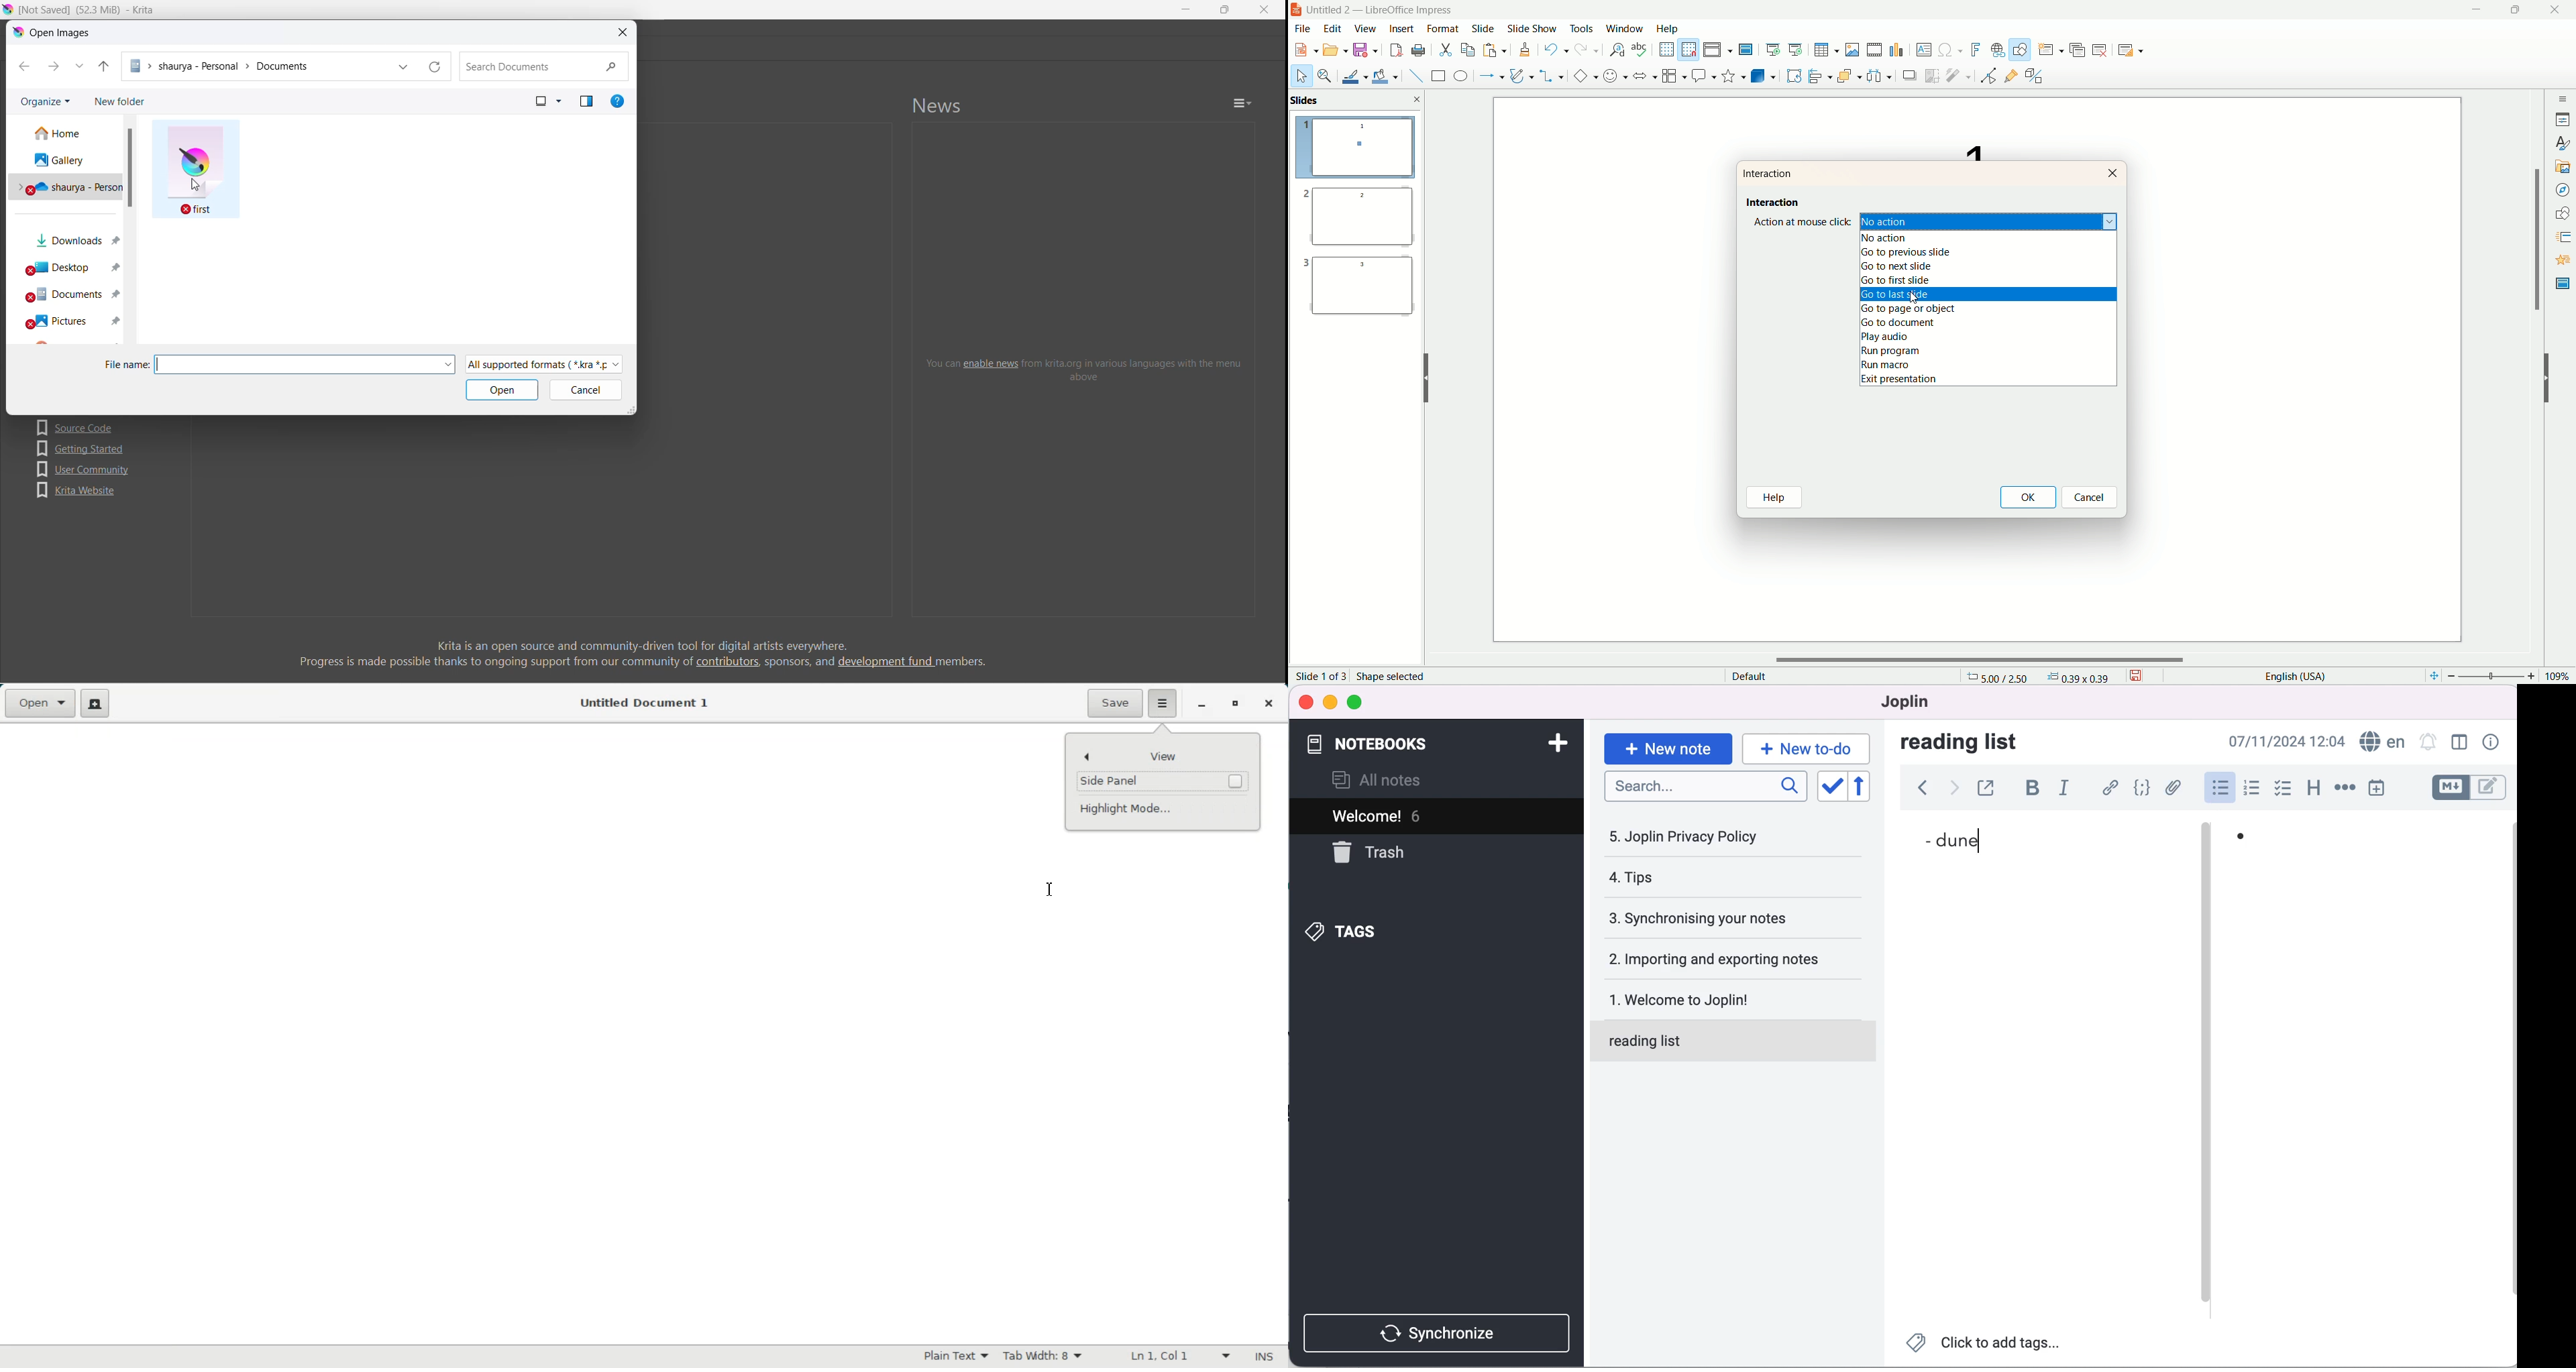 Image resolution: width=2576 pixels, height=1372 pixels. Describe the element at coordinates (448, 365) in the screenshot. I see `file name dropdown button` at that location.